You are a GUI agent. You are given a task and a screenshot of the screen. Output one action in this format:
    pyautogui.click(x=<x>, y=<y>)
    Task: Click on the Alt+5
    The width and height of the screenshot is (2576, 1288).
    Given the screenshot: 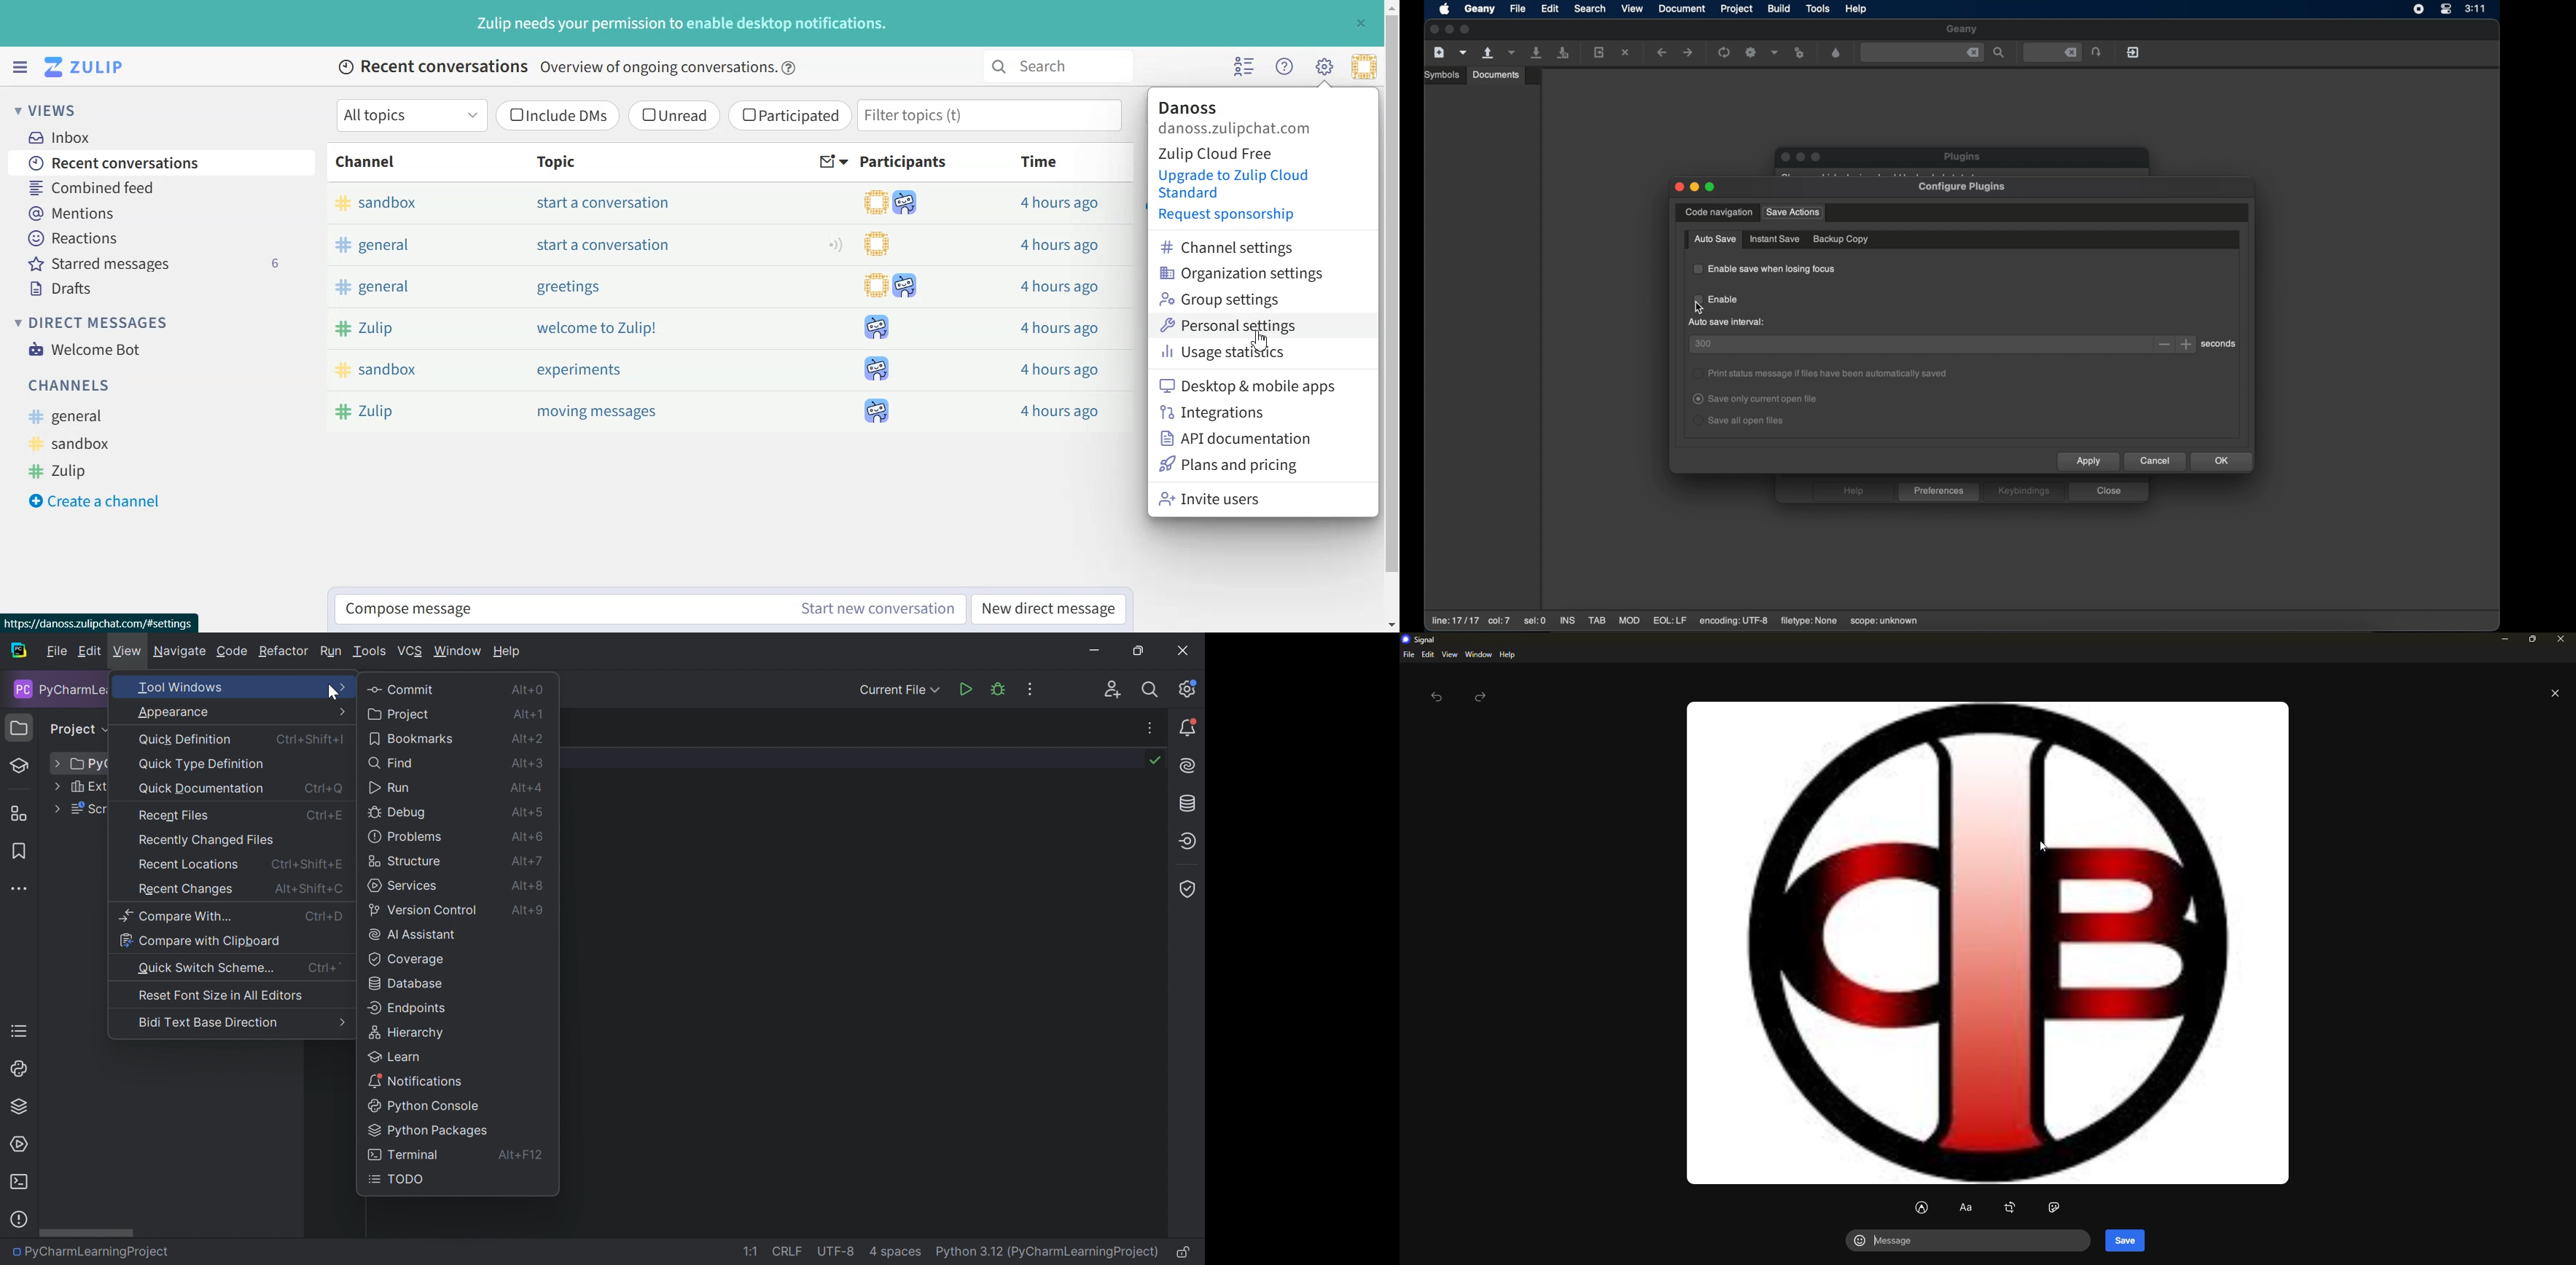 What is the action you would take?
    pyautogui.click(x=527, y=810)
    